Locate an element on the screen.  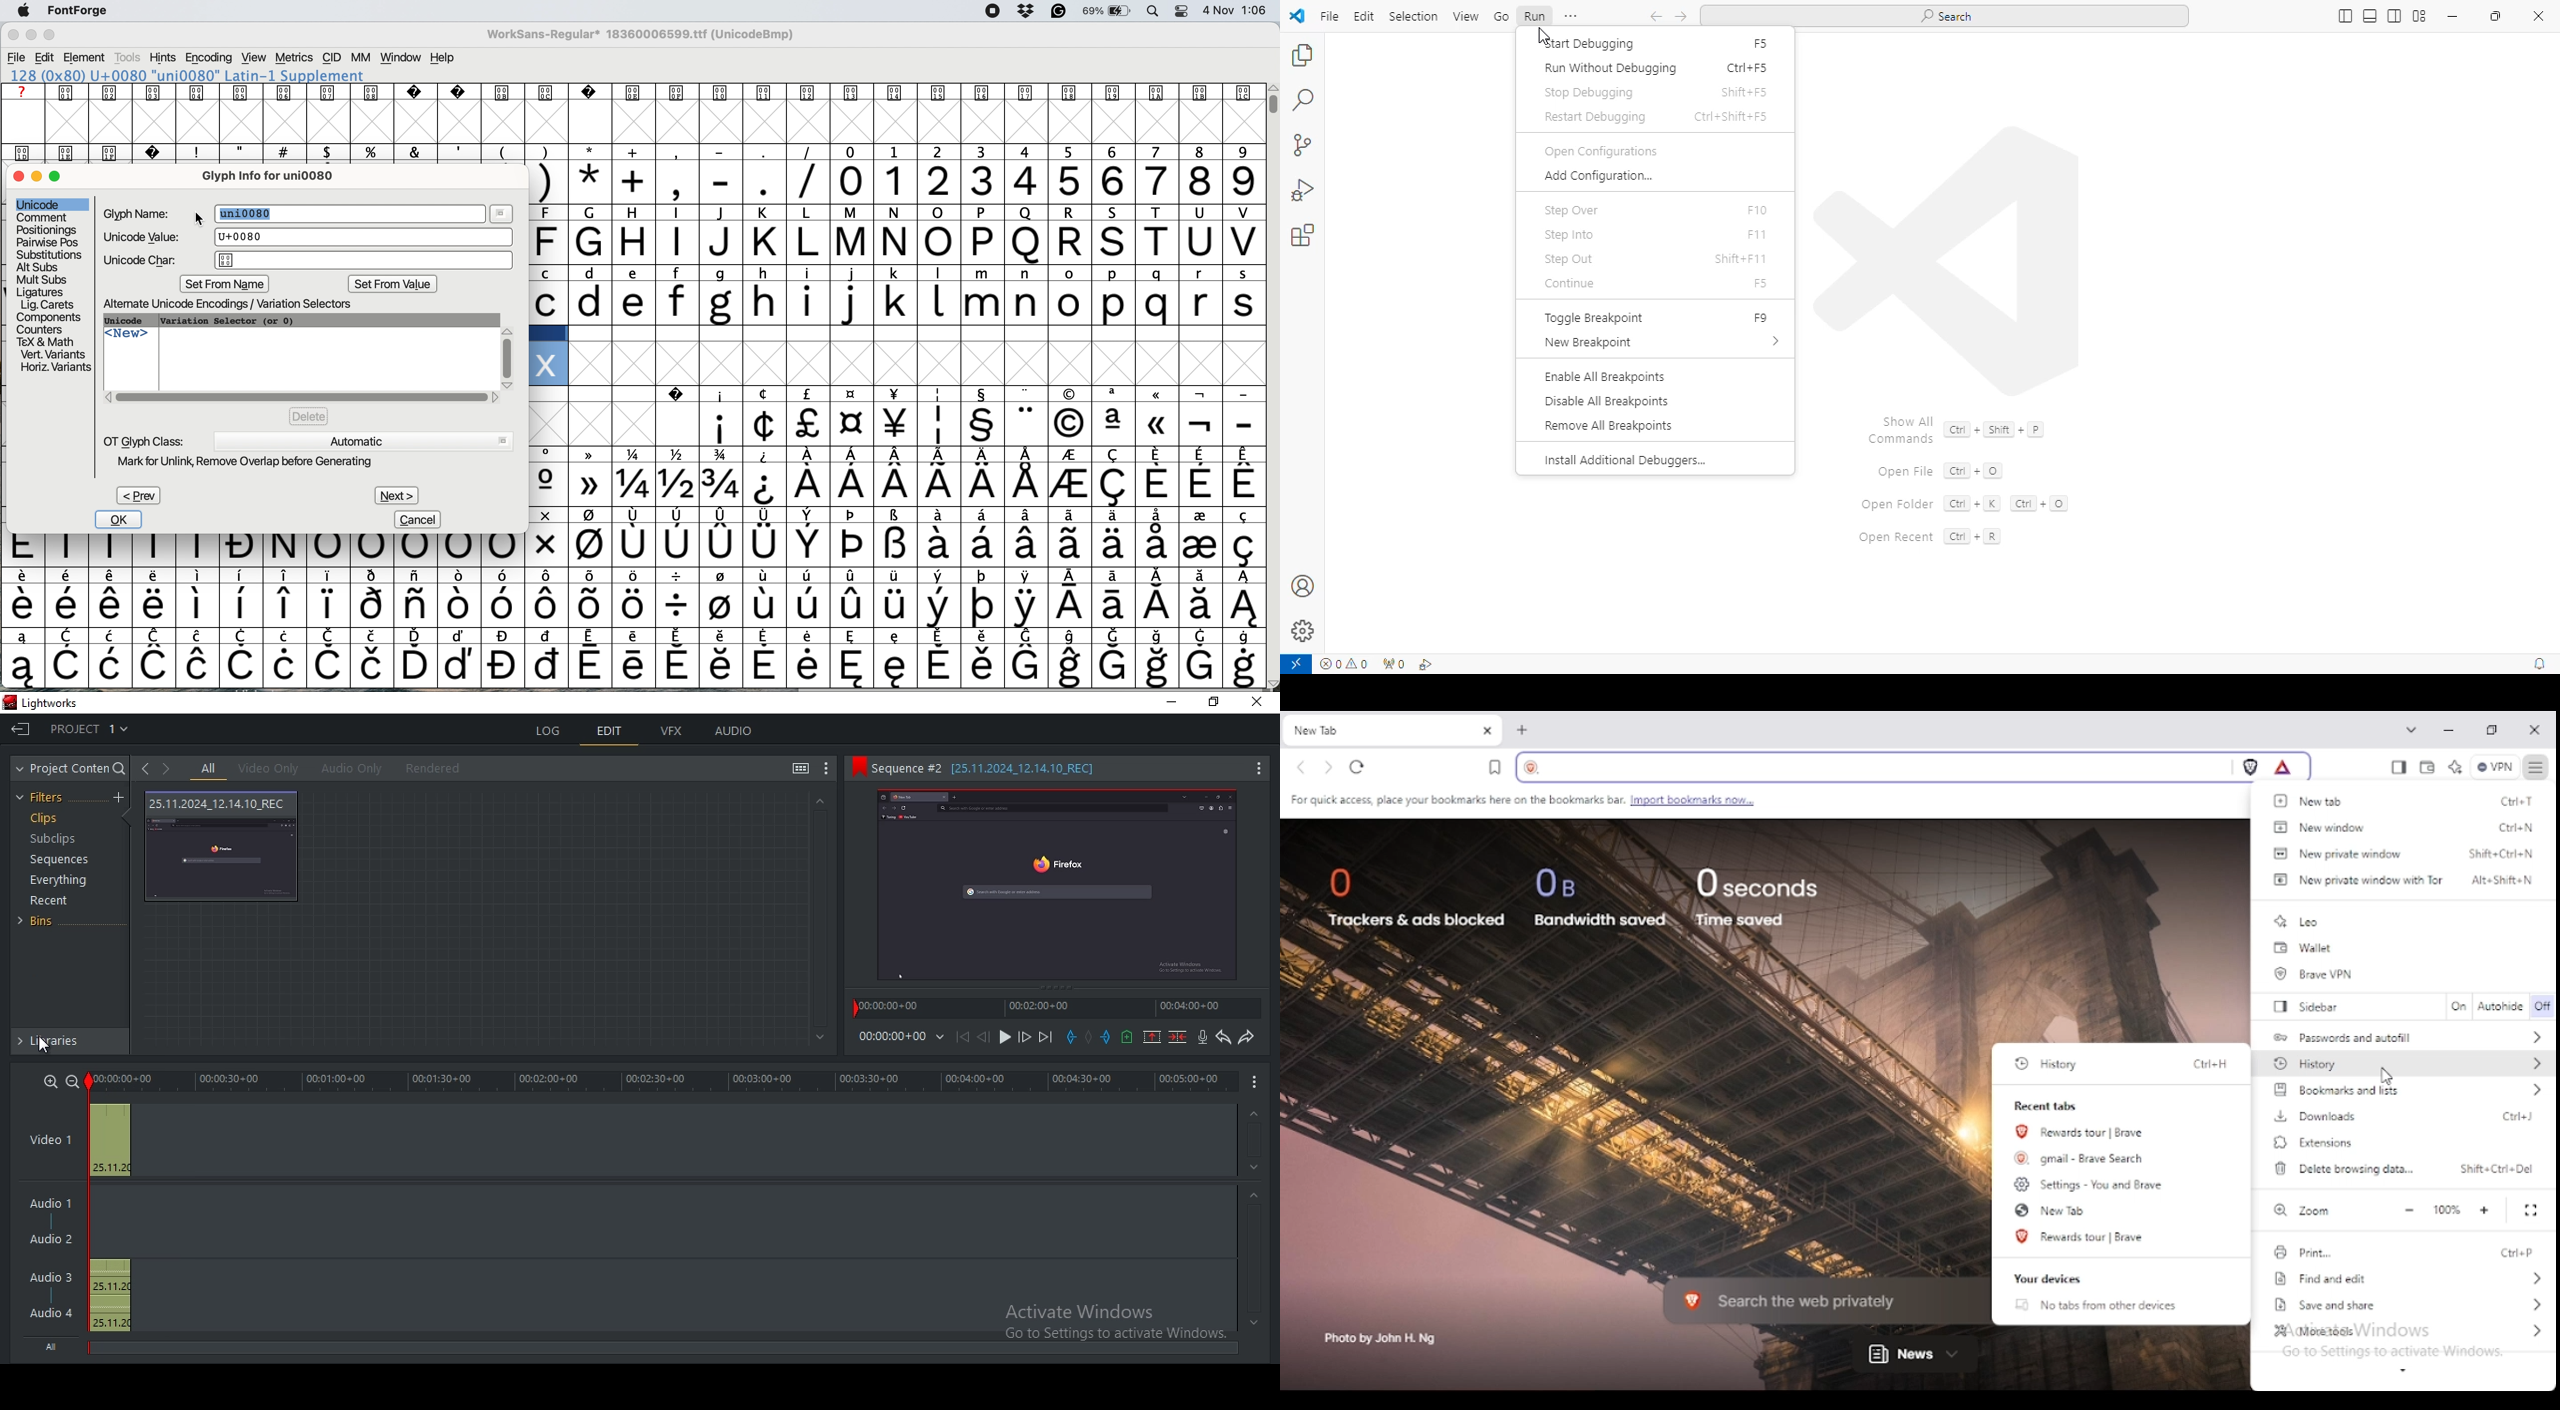
screen recorder is located at coordinates (989, 12).